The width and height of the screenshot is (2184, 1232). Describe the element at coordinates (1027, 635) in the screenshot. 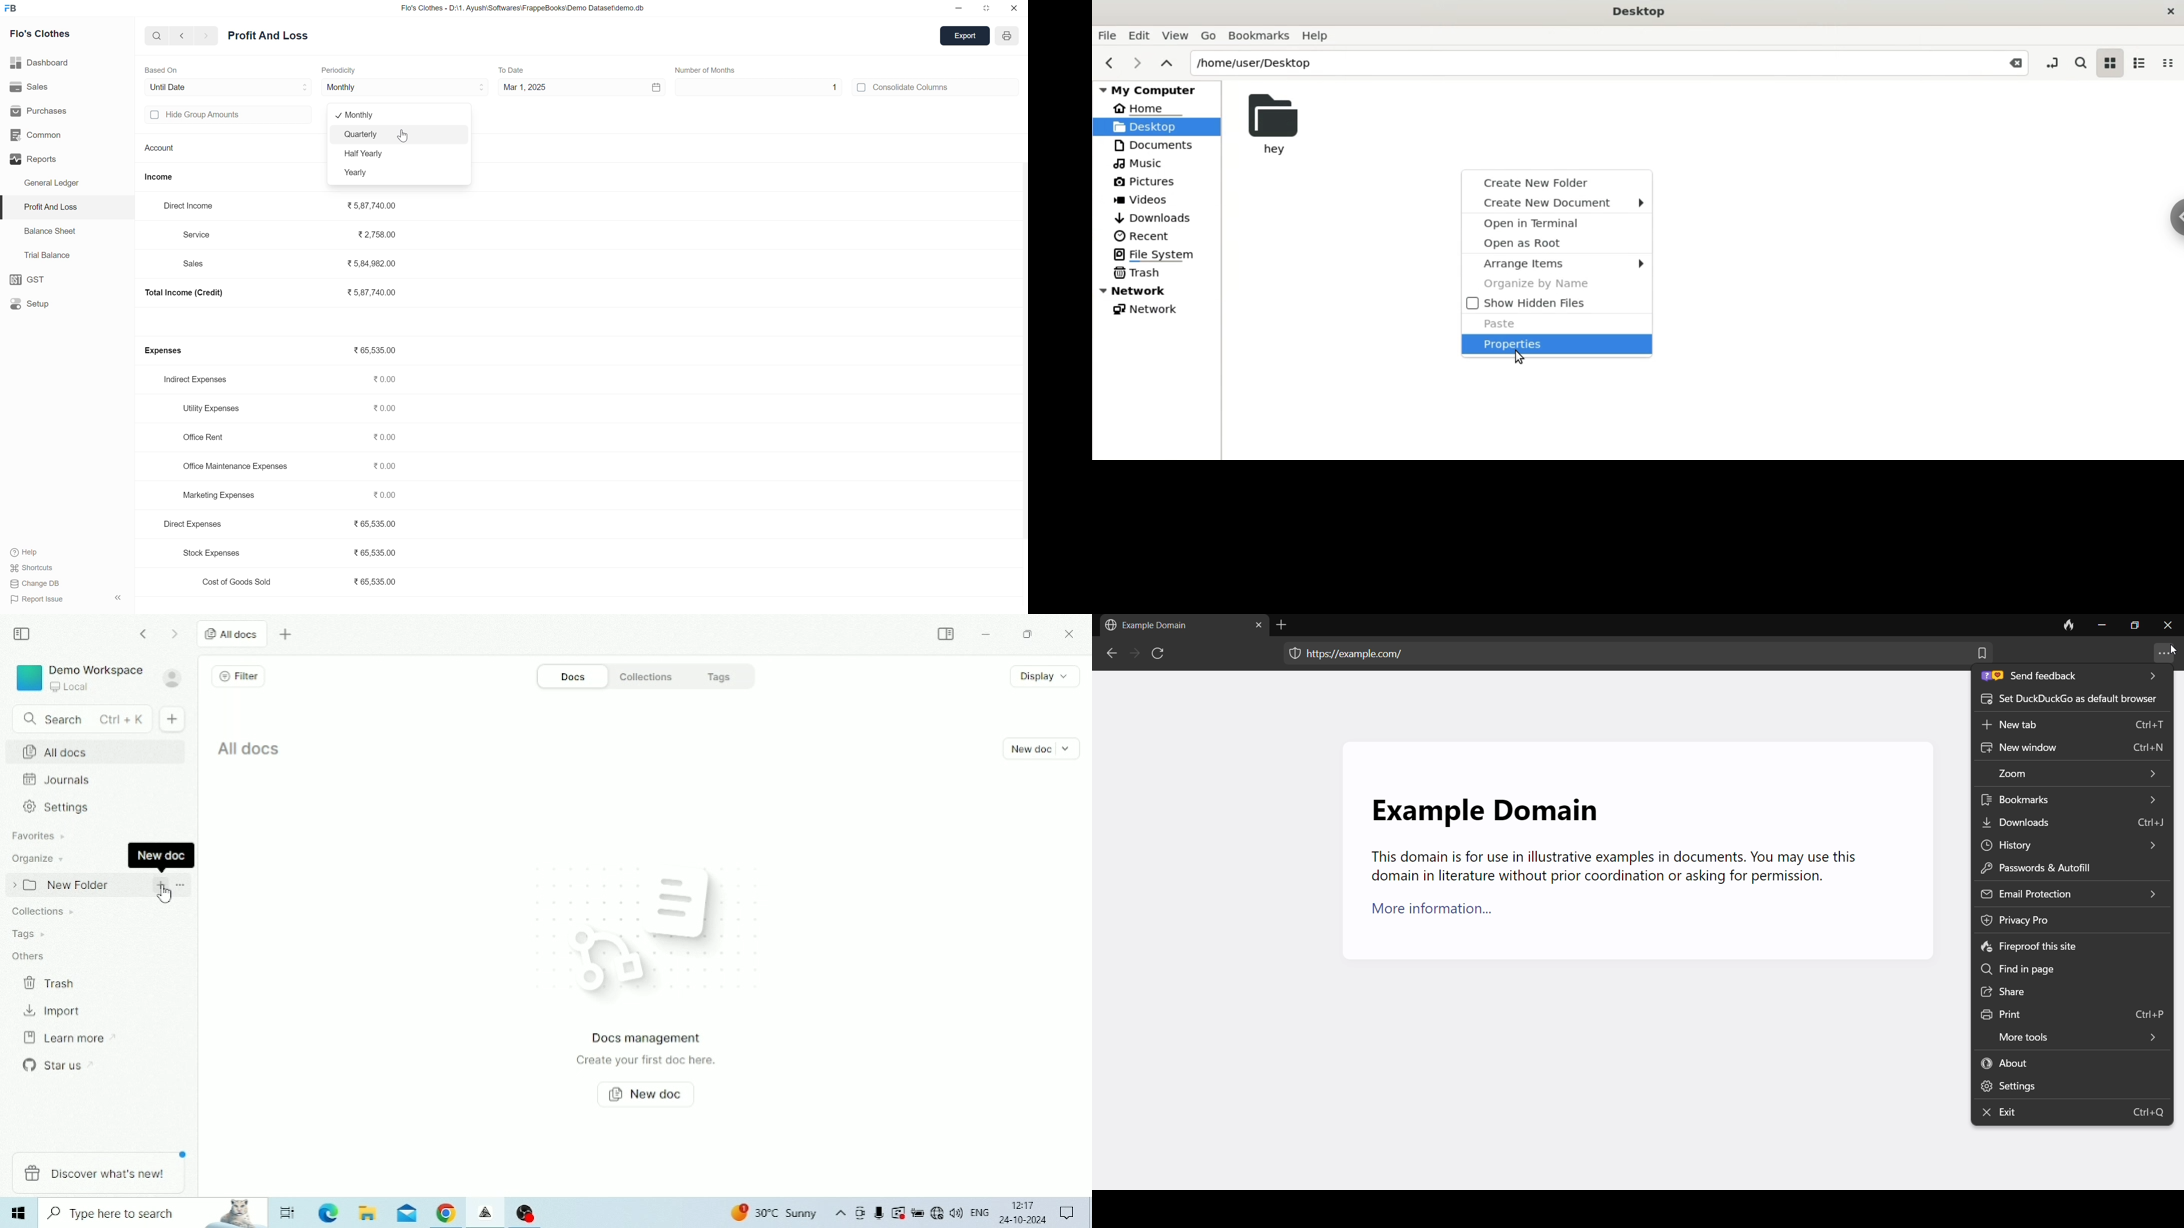

I see `Restore Down` at that location.